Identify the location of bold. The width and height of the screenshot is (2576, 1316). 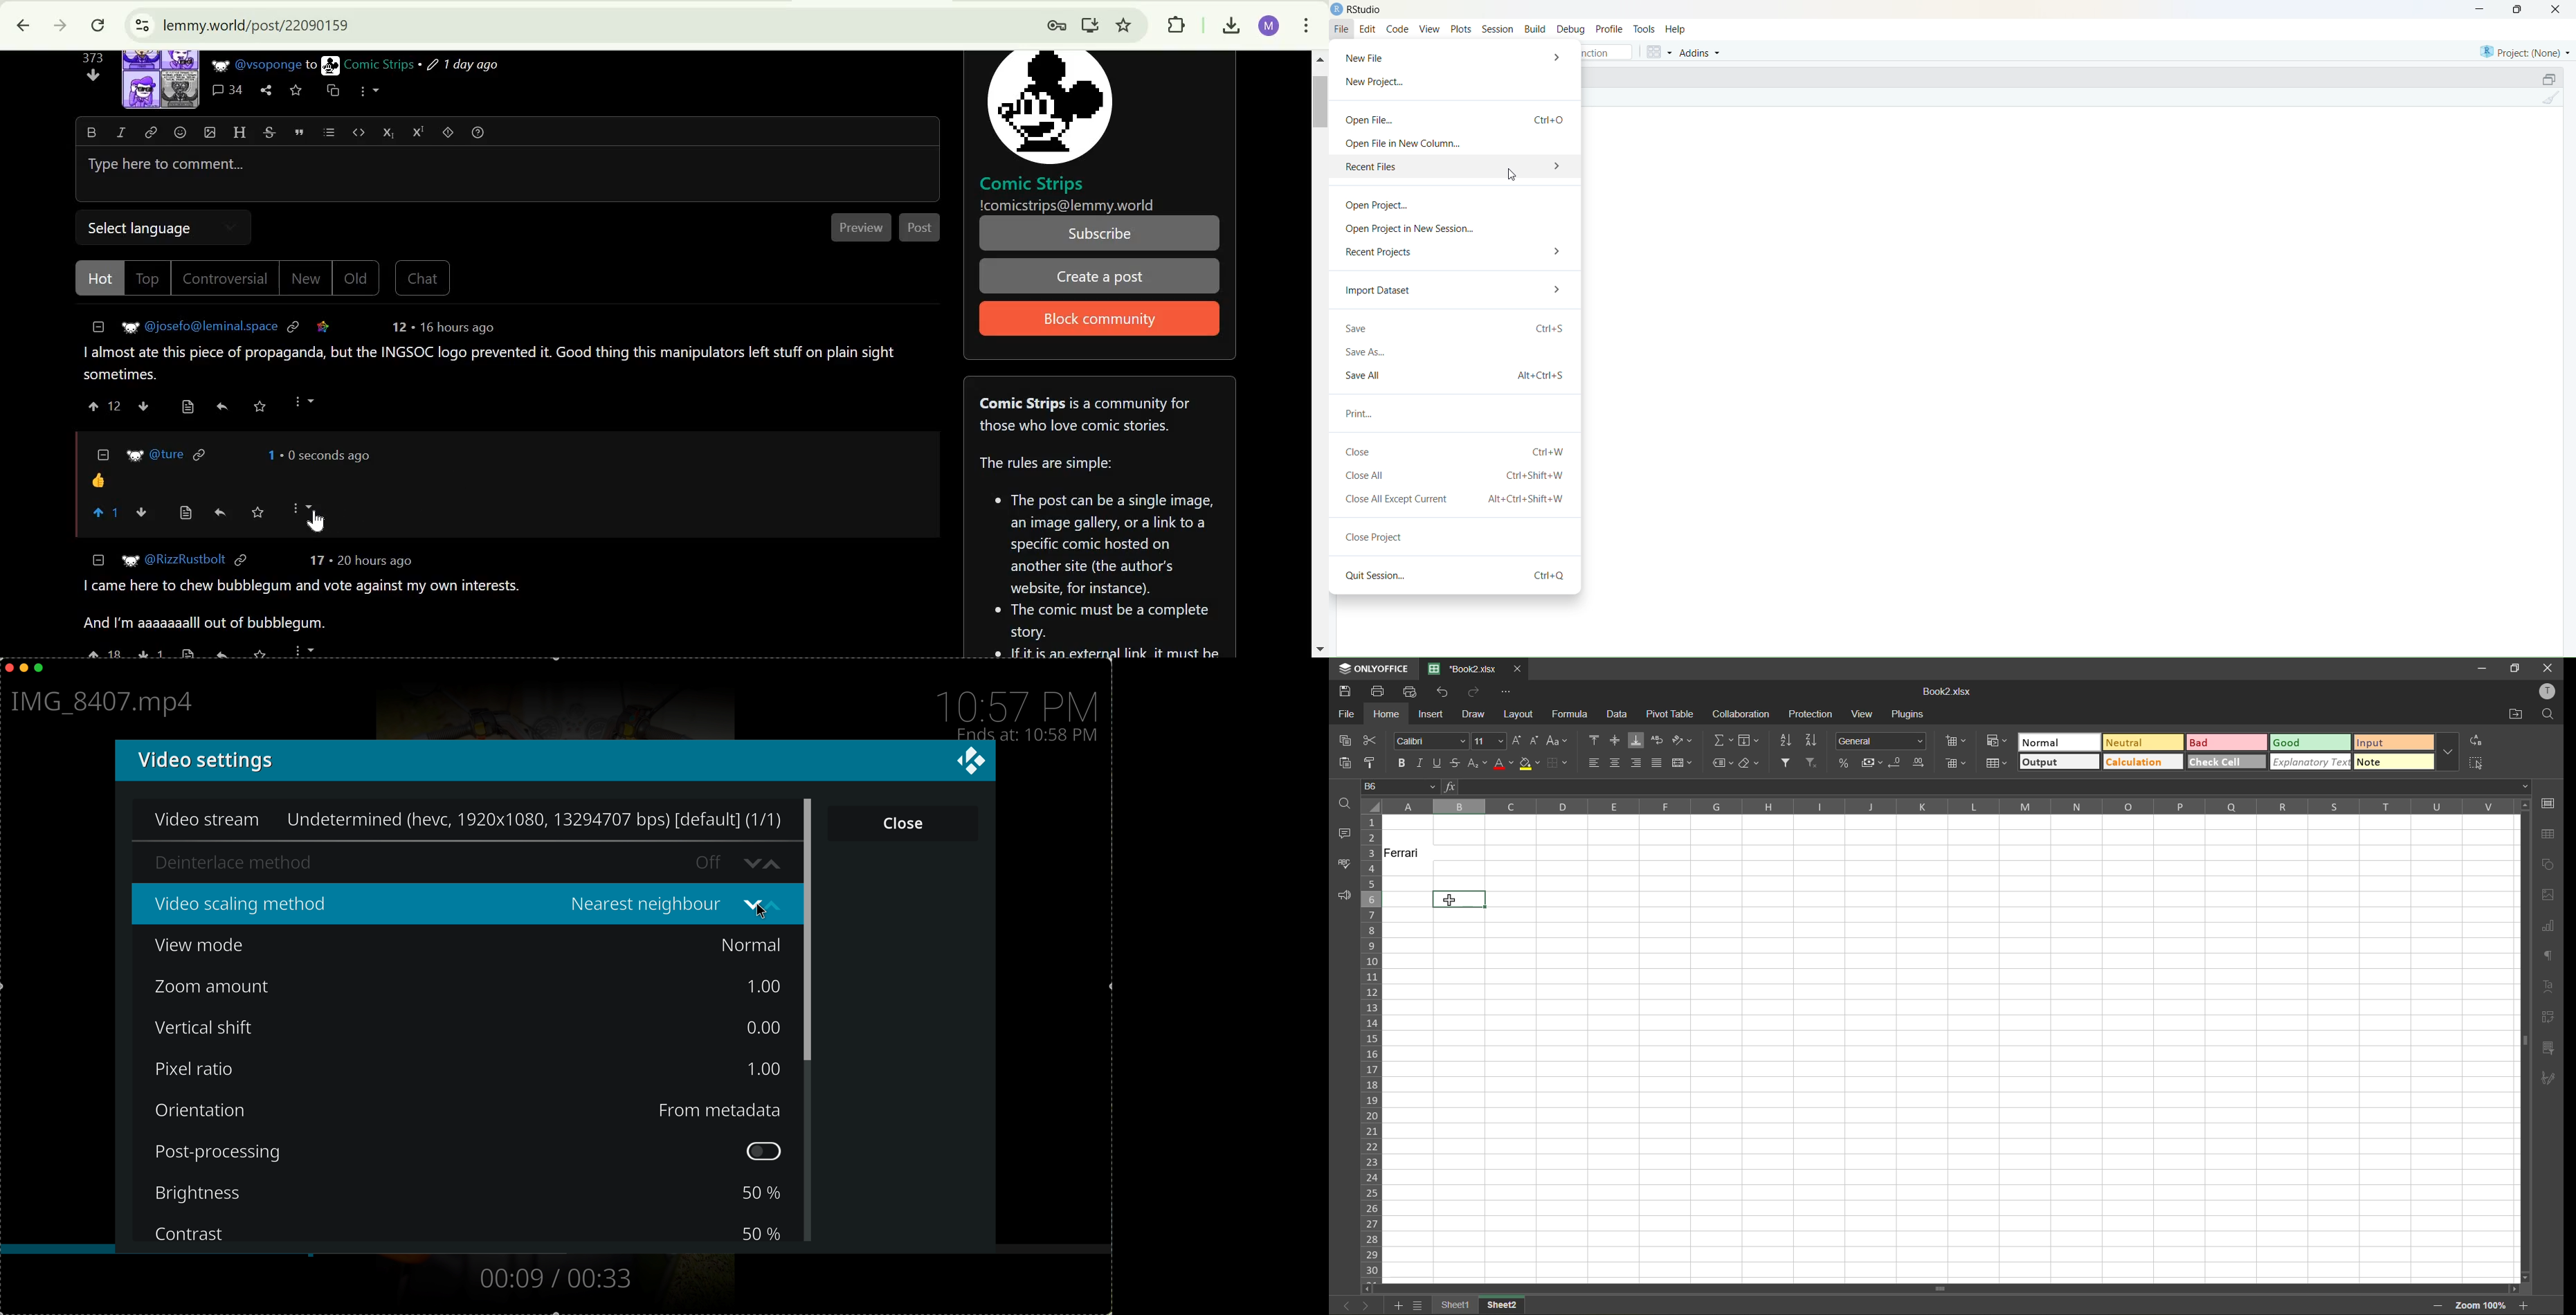
(1403, 764).